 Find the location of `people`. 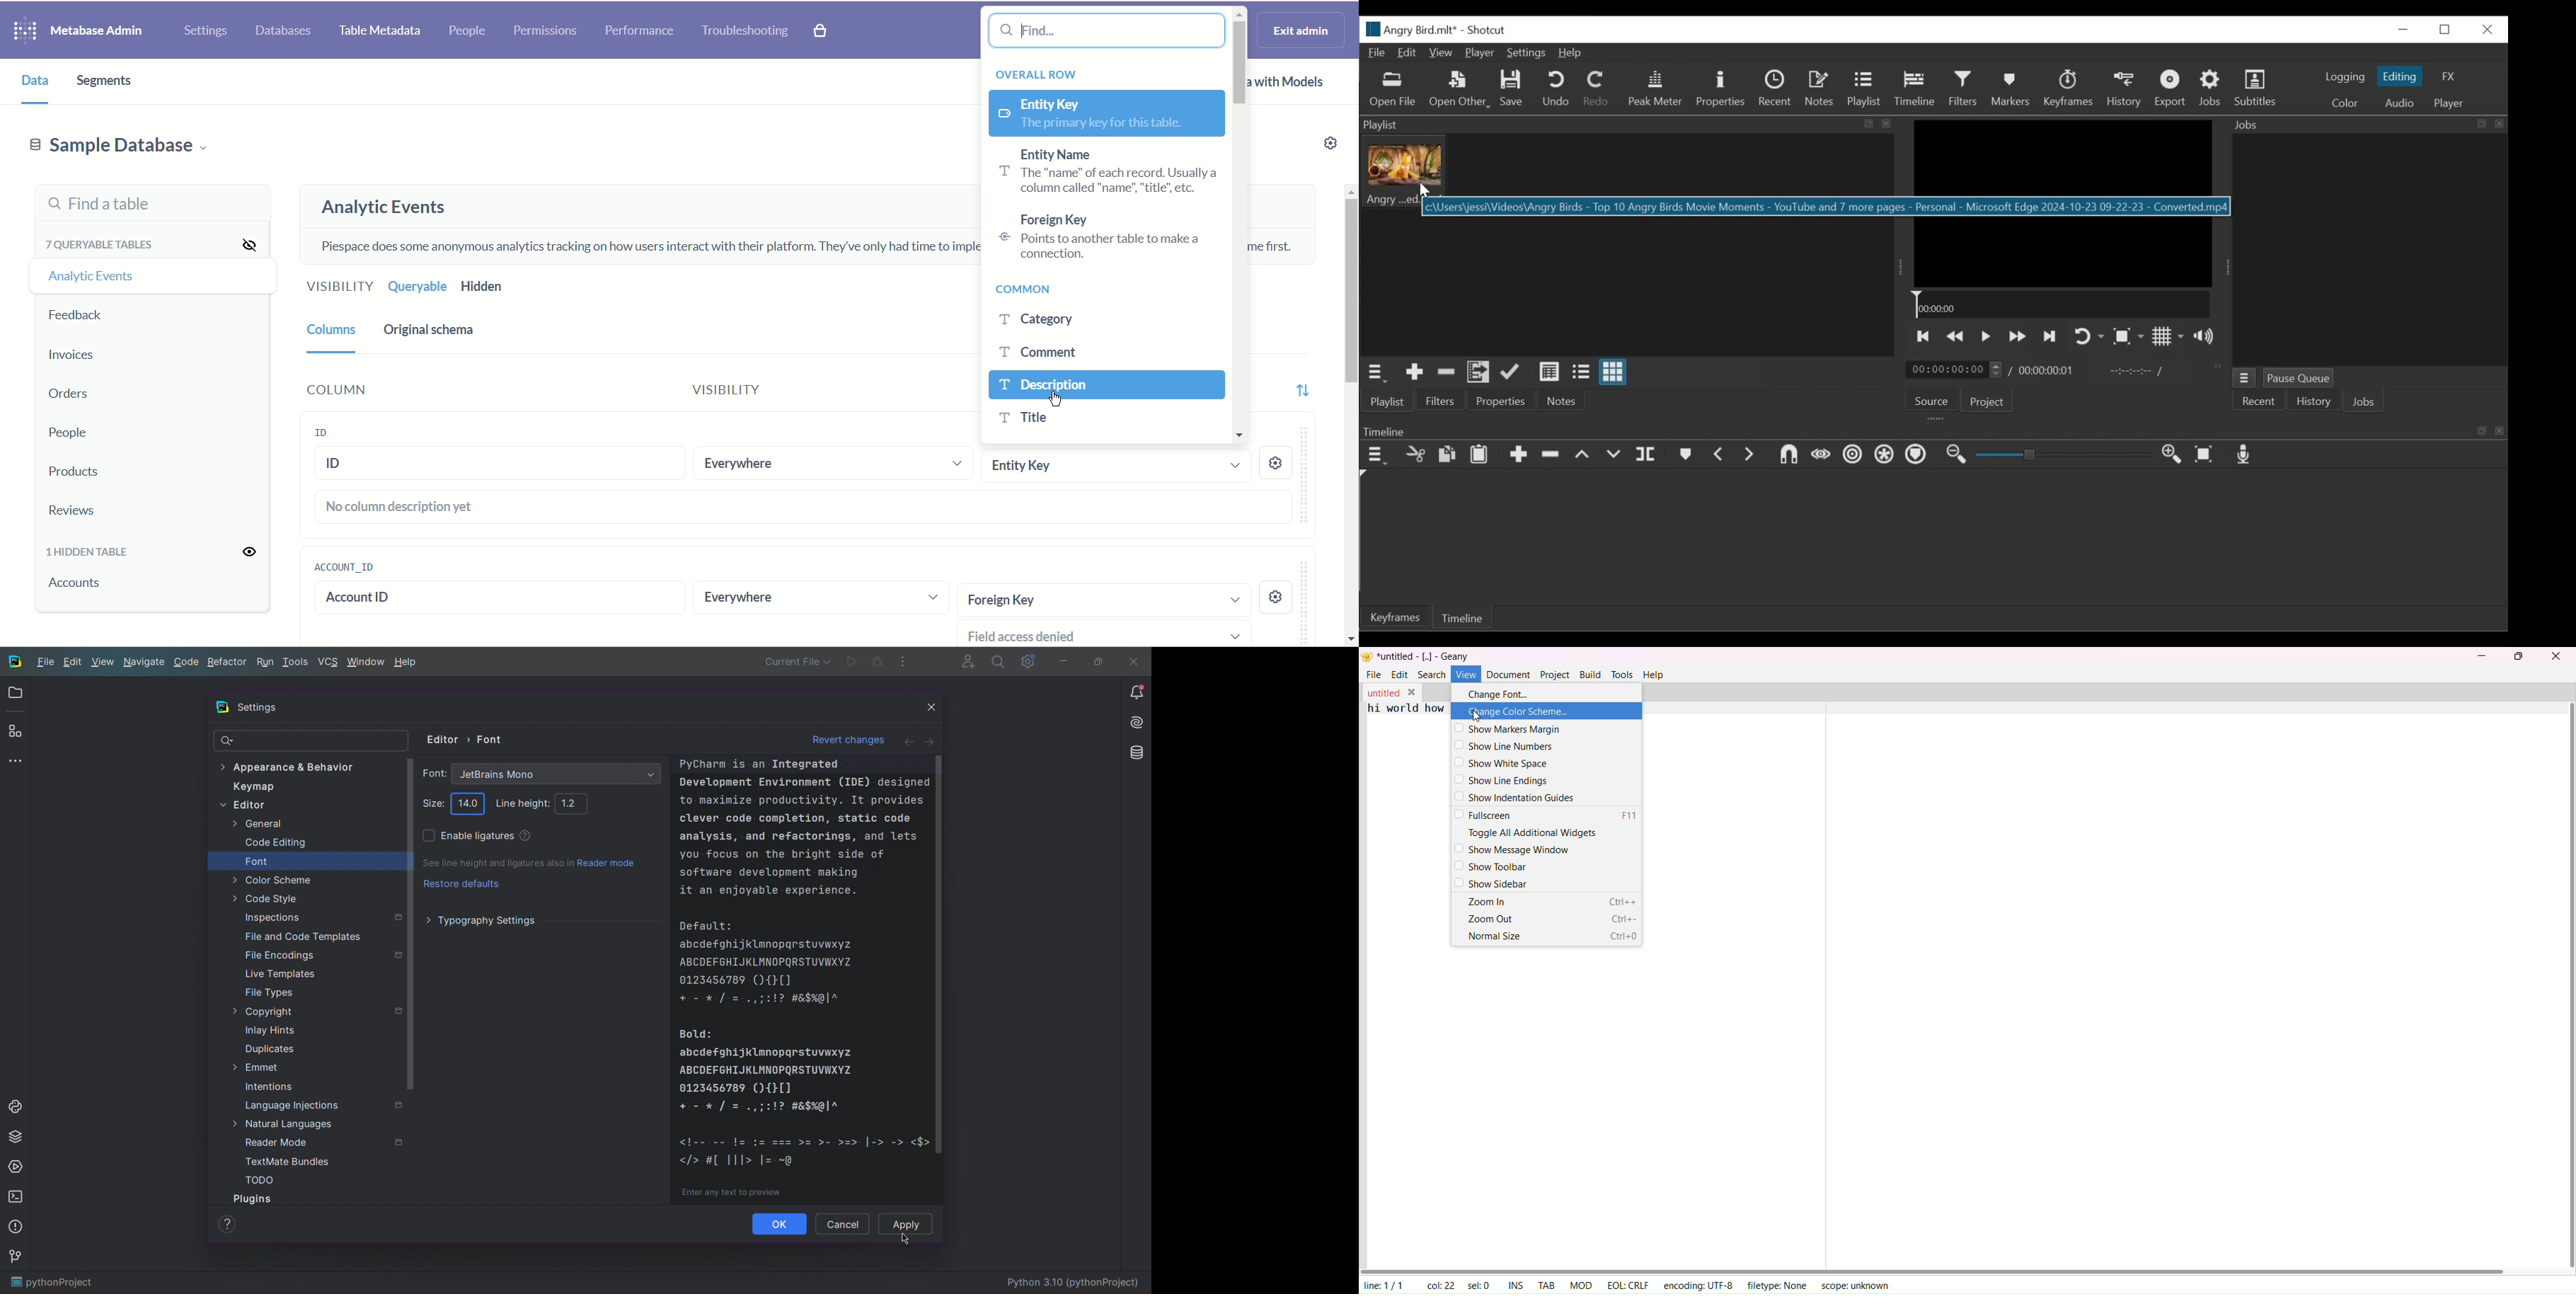

people is located at coordinates (466, 32).